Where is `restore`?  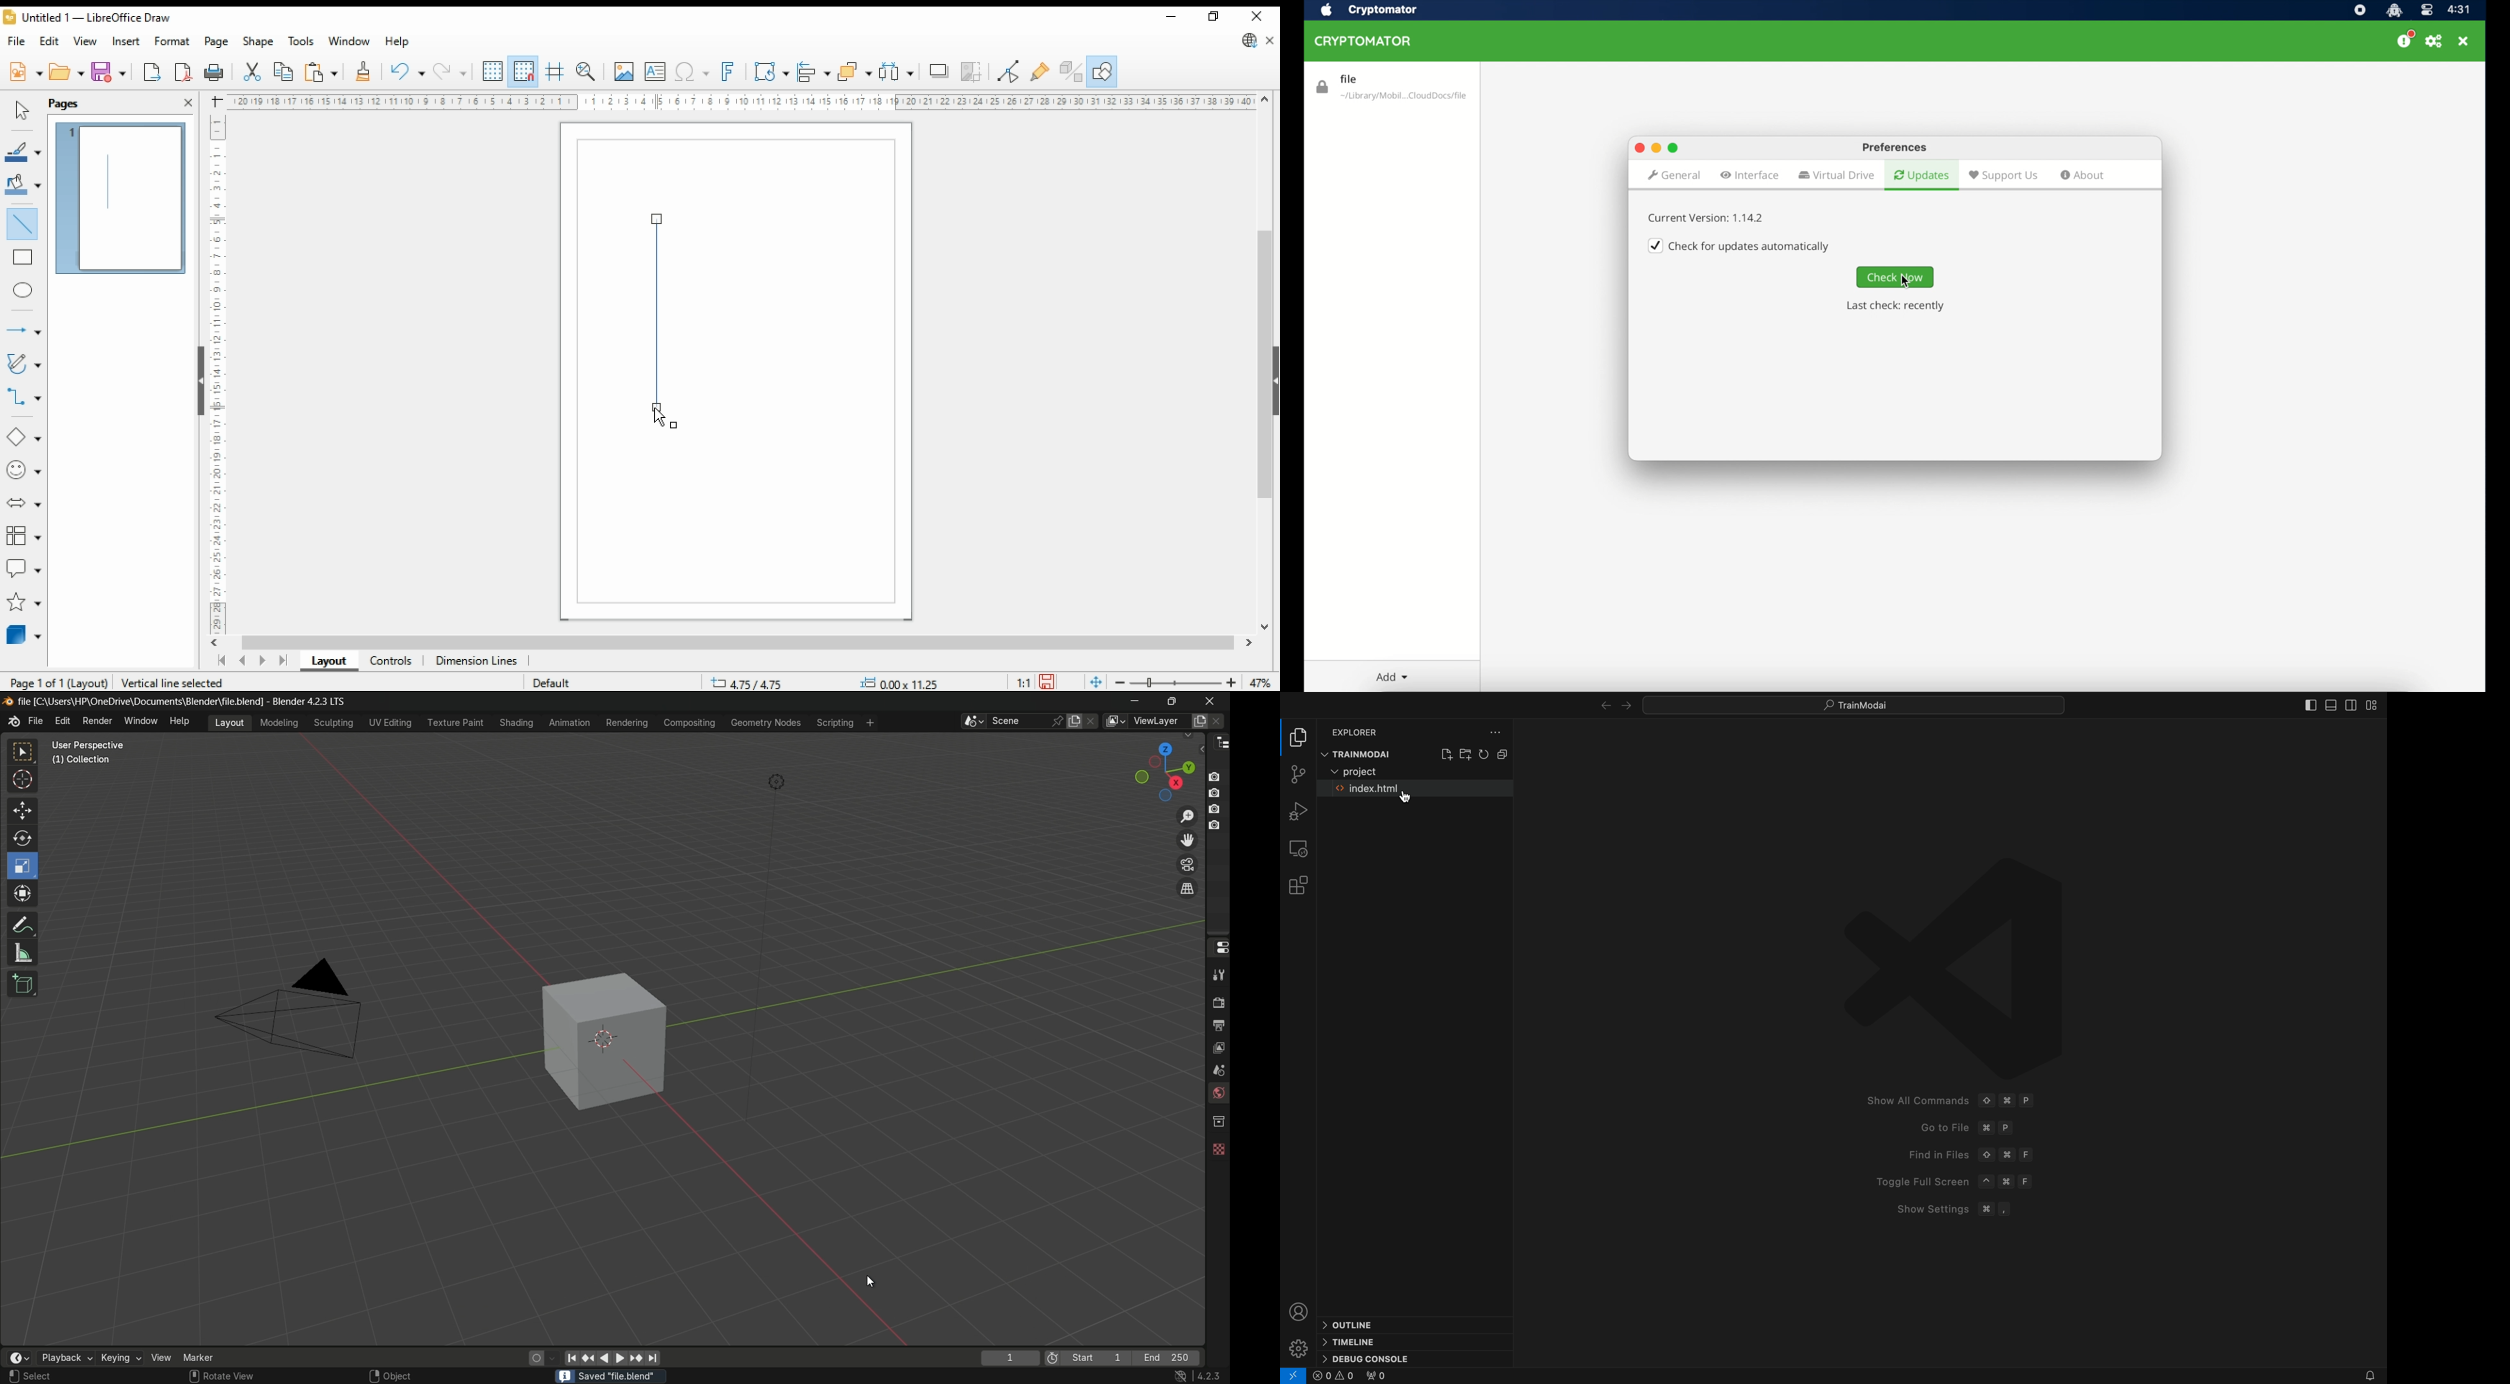 restore is located at coordinates (1216, 16).